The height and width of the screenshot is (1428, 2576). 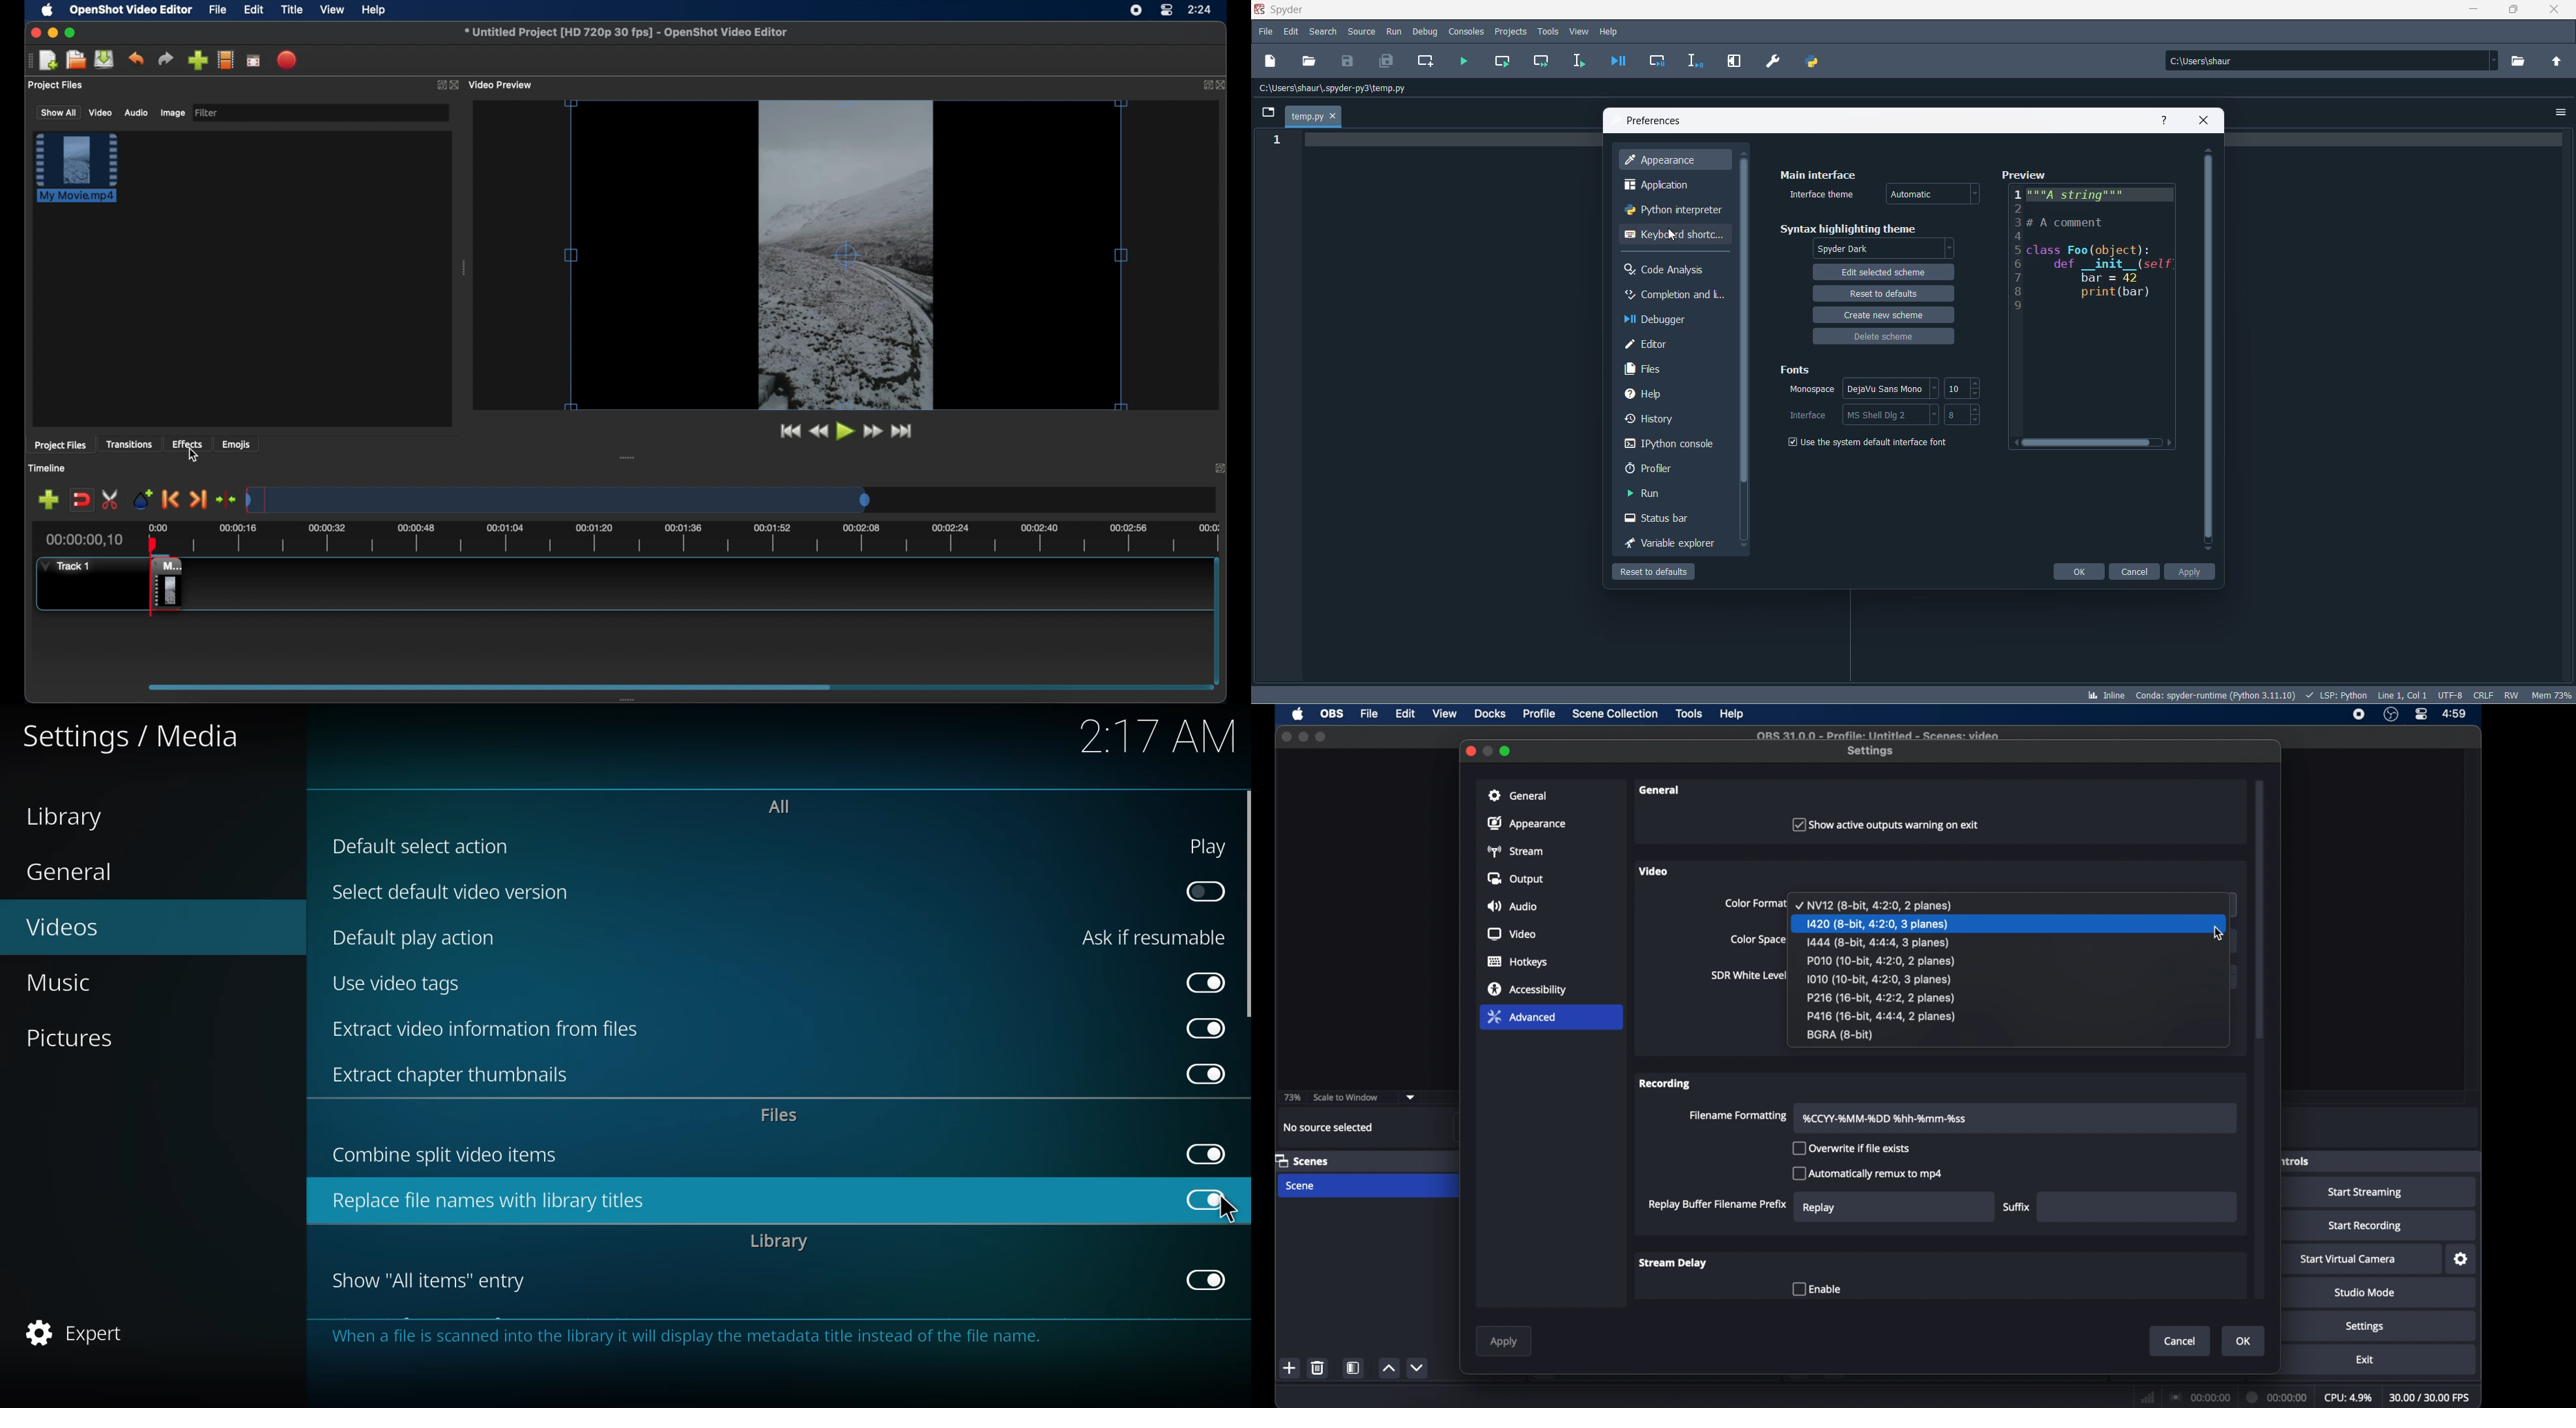 What do you see at coordinates (1894, 388) in the screenshot?
I see `options` at bounding box center [1894, 388].